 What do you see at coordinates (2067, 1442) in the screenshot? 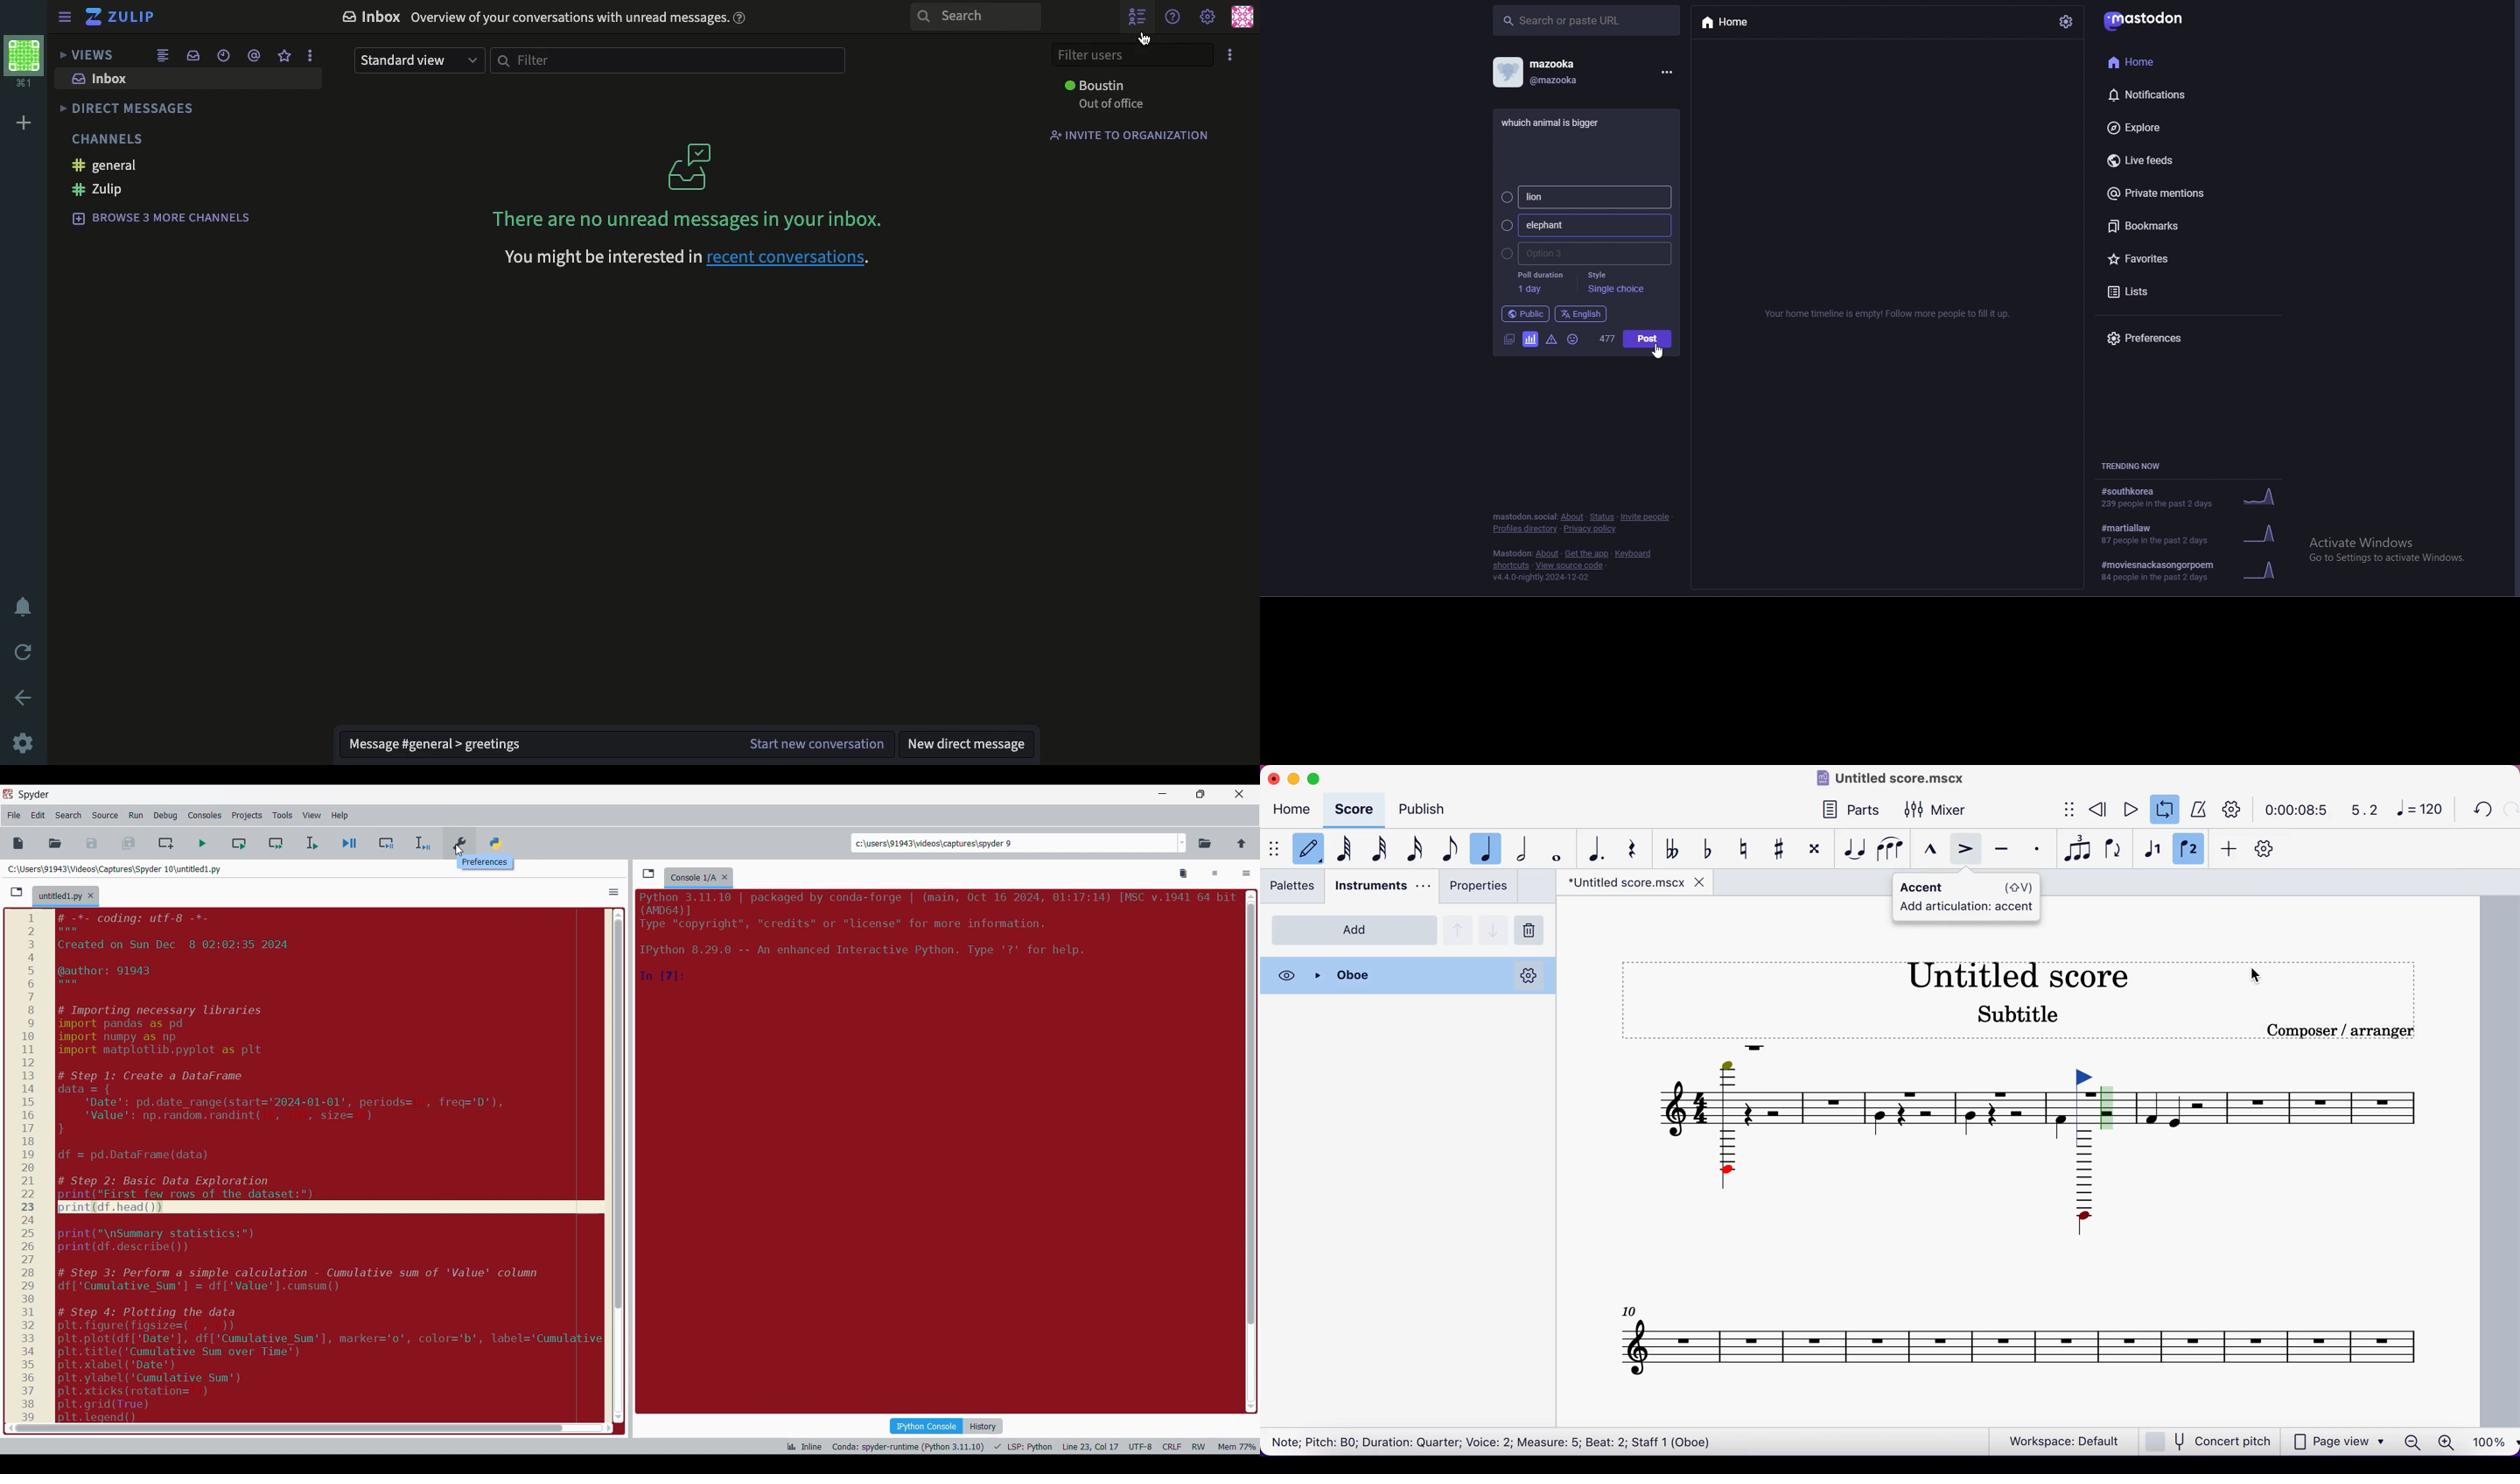
I see `workspace: default` at bounding box center [2067, 1442].